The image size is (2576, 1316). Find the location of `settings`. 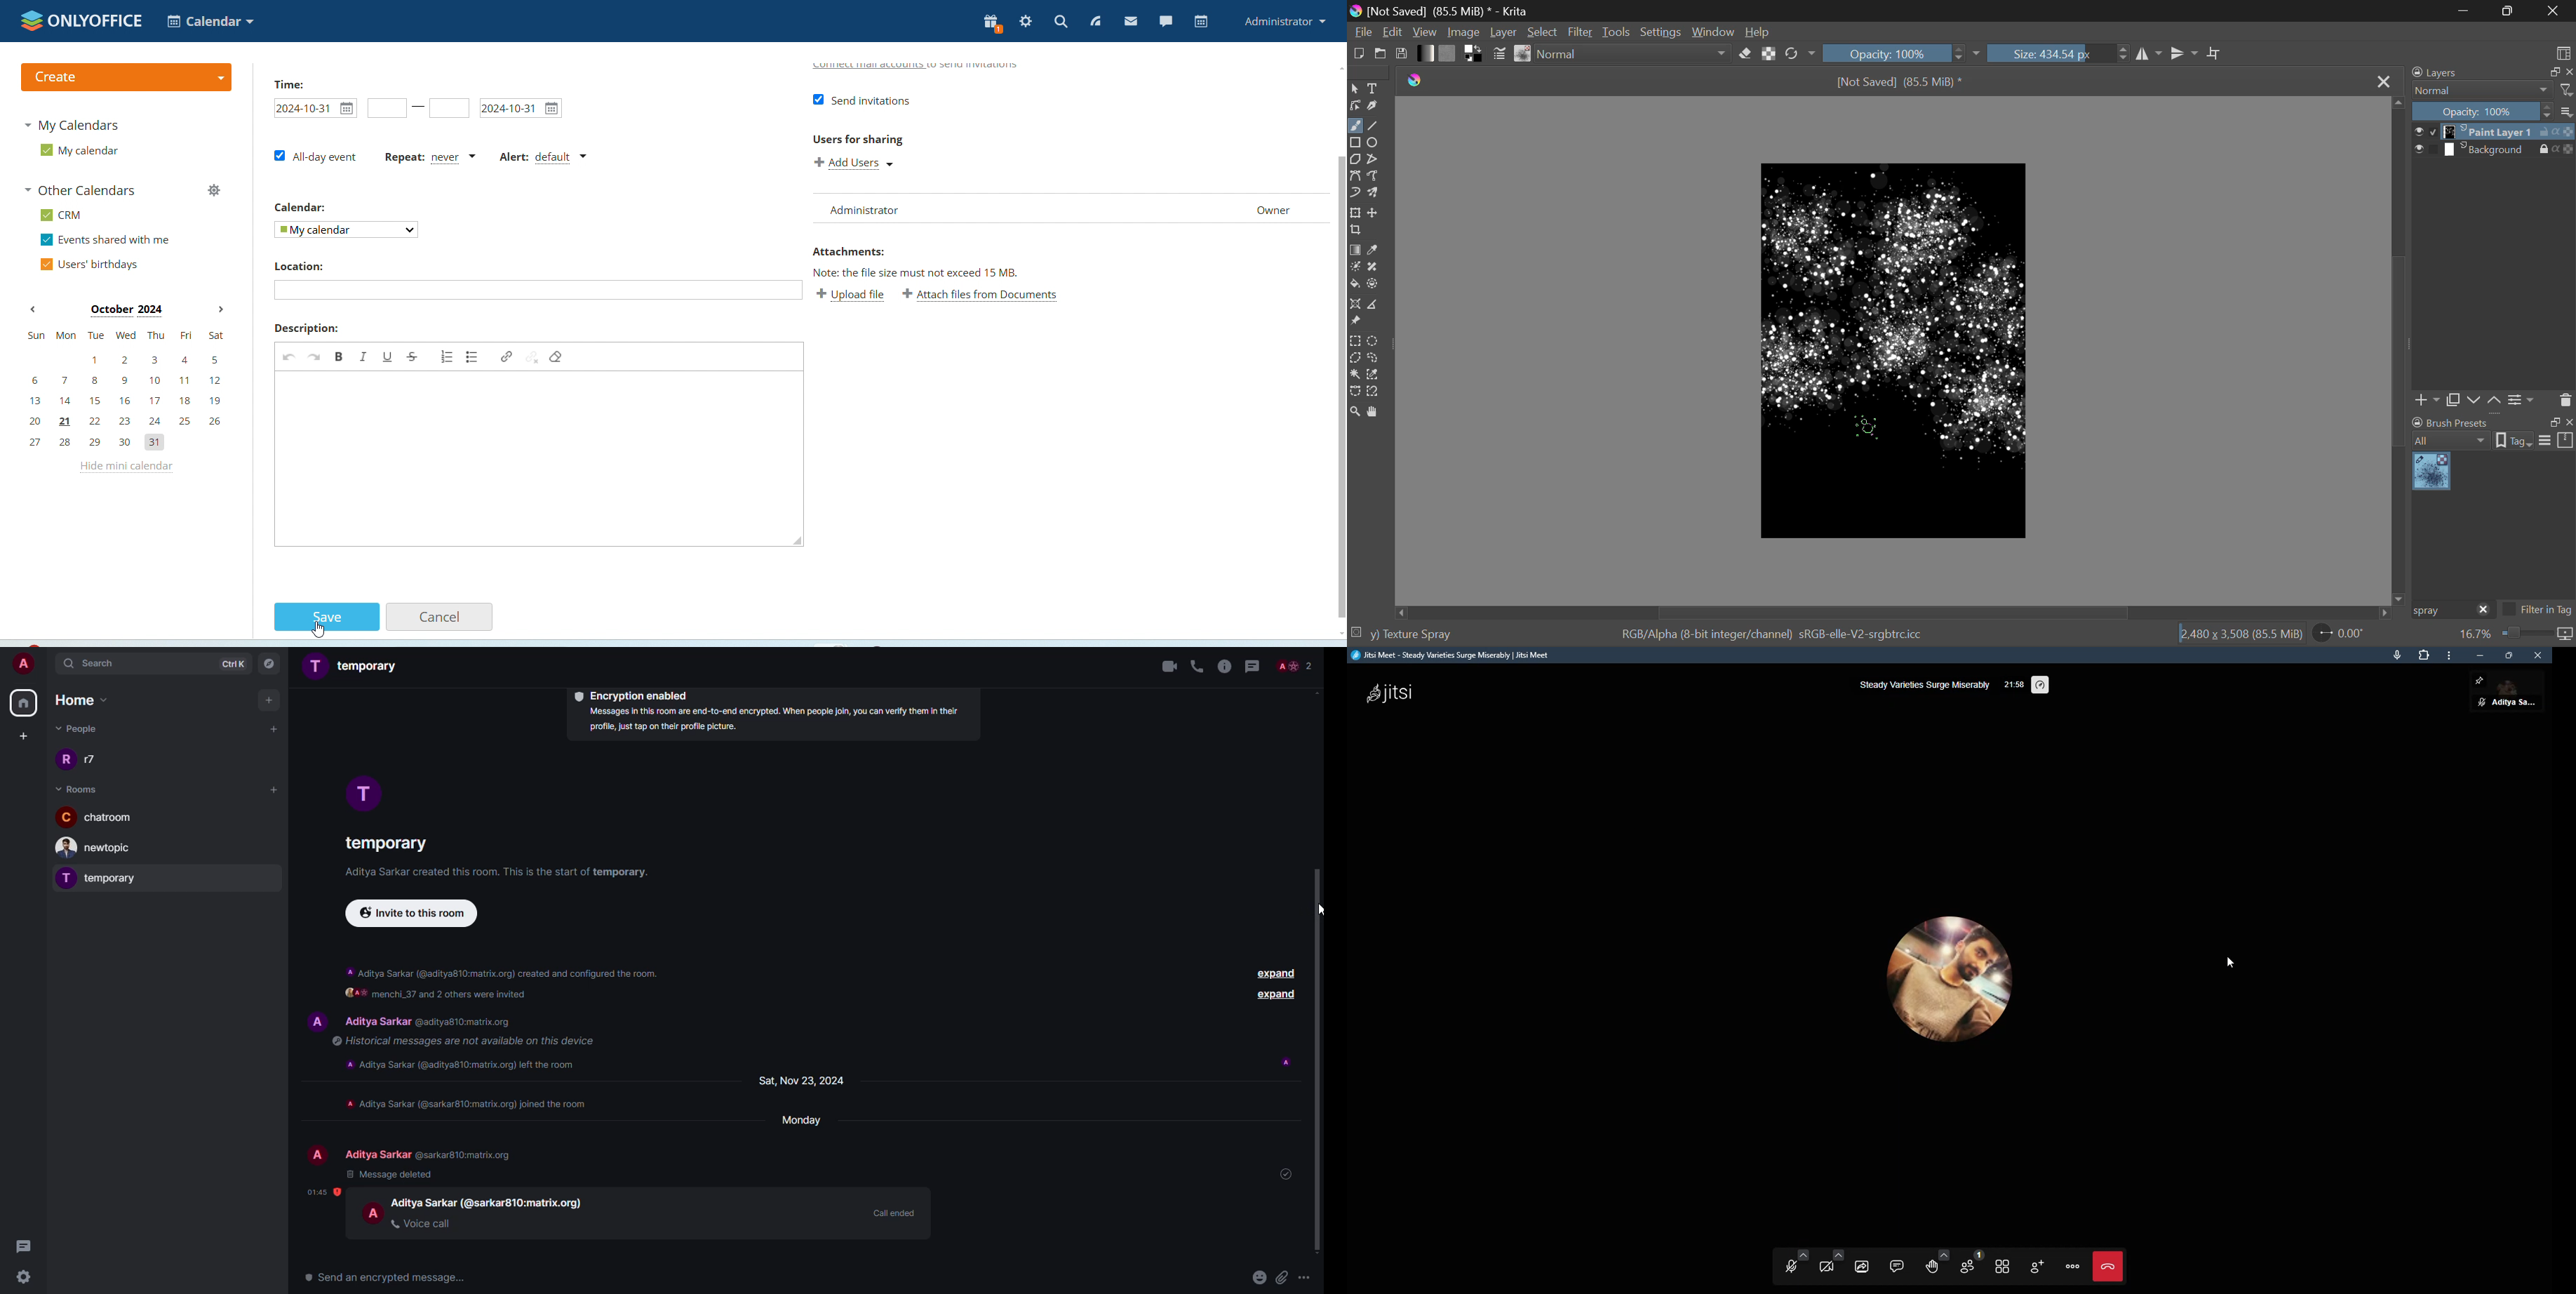

settings is located at coordinates (1026, 22).